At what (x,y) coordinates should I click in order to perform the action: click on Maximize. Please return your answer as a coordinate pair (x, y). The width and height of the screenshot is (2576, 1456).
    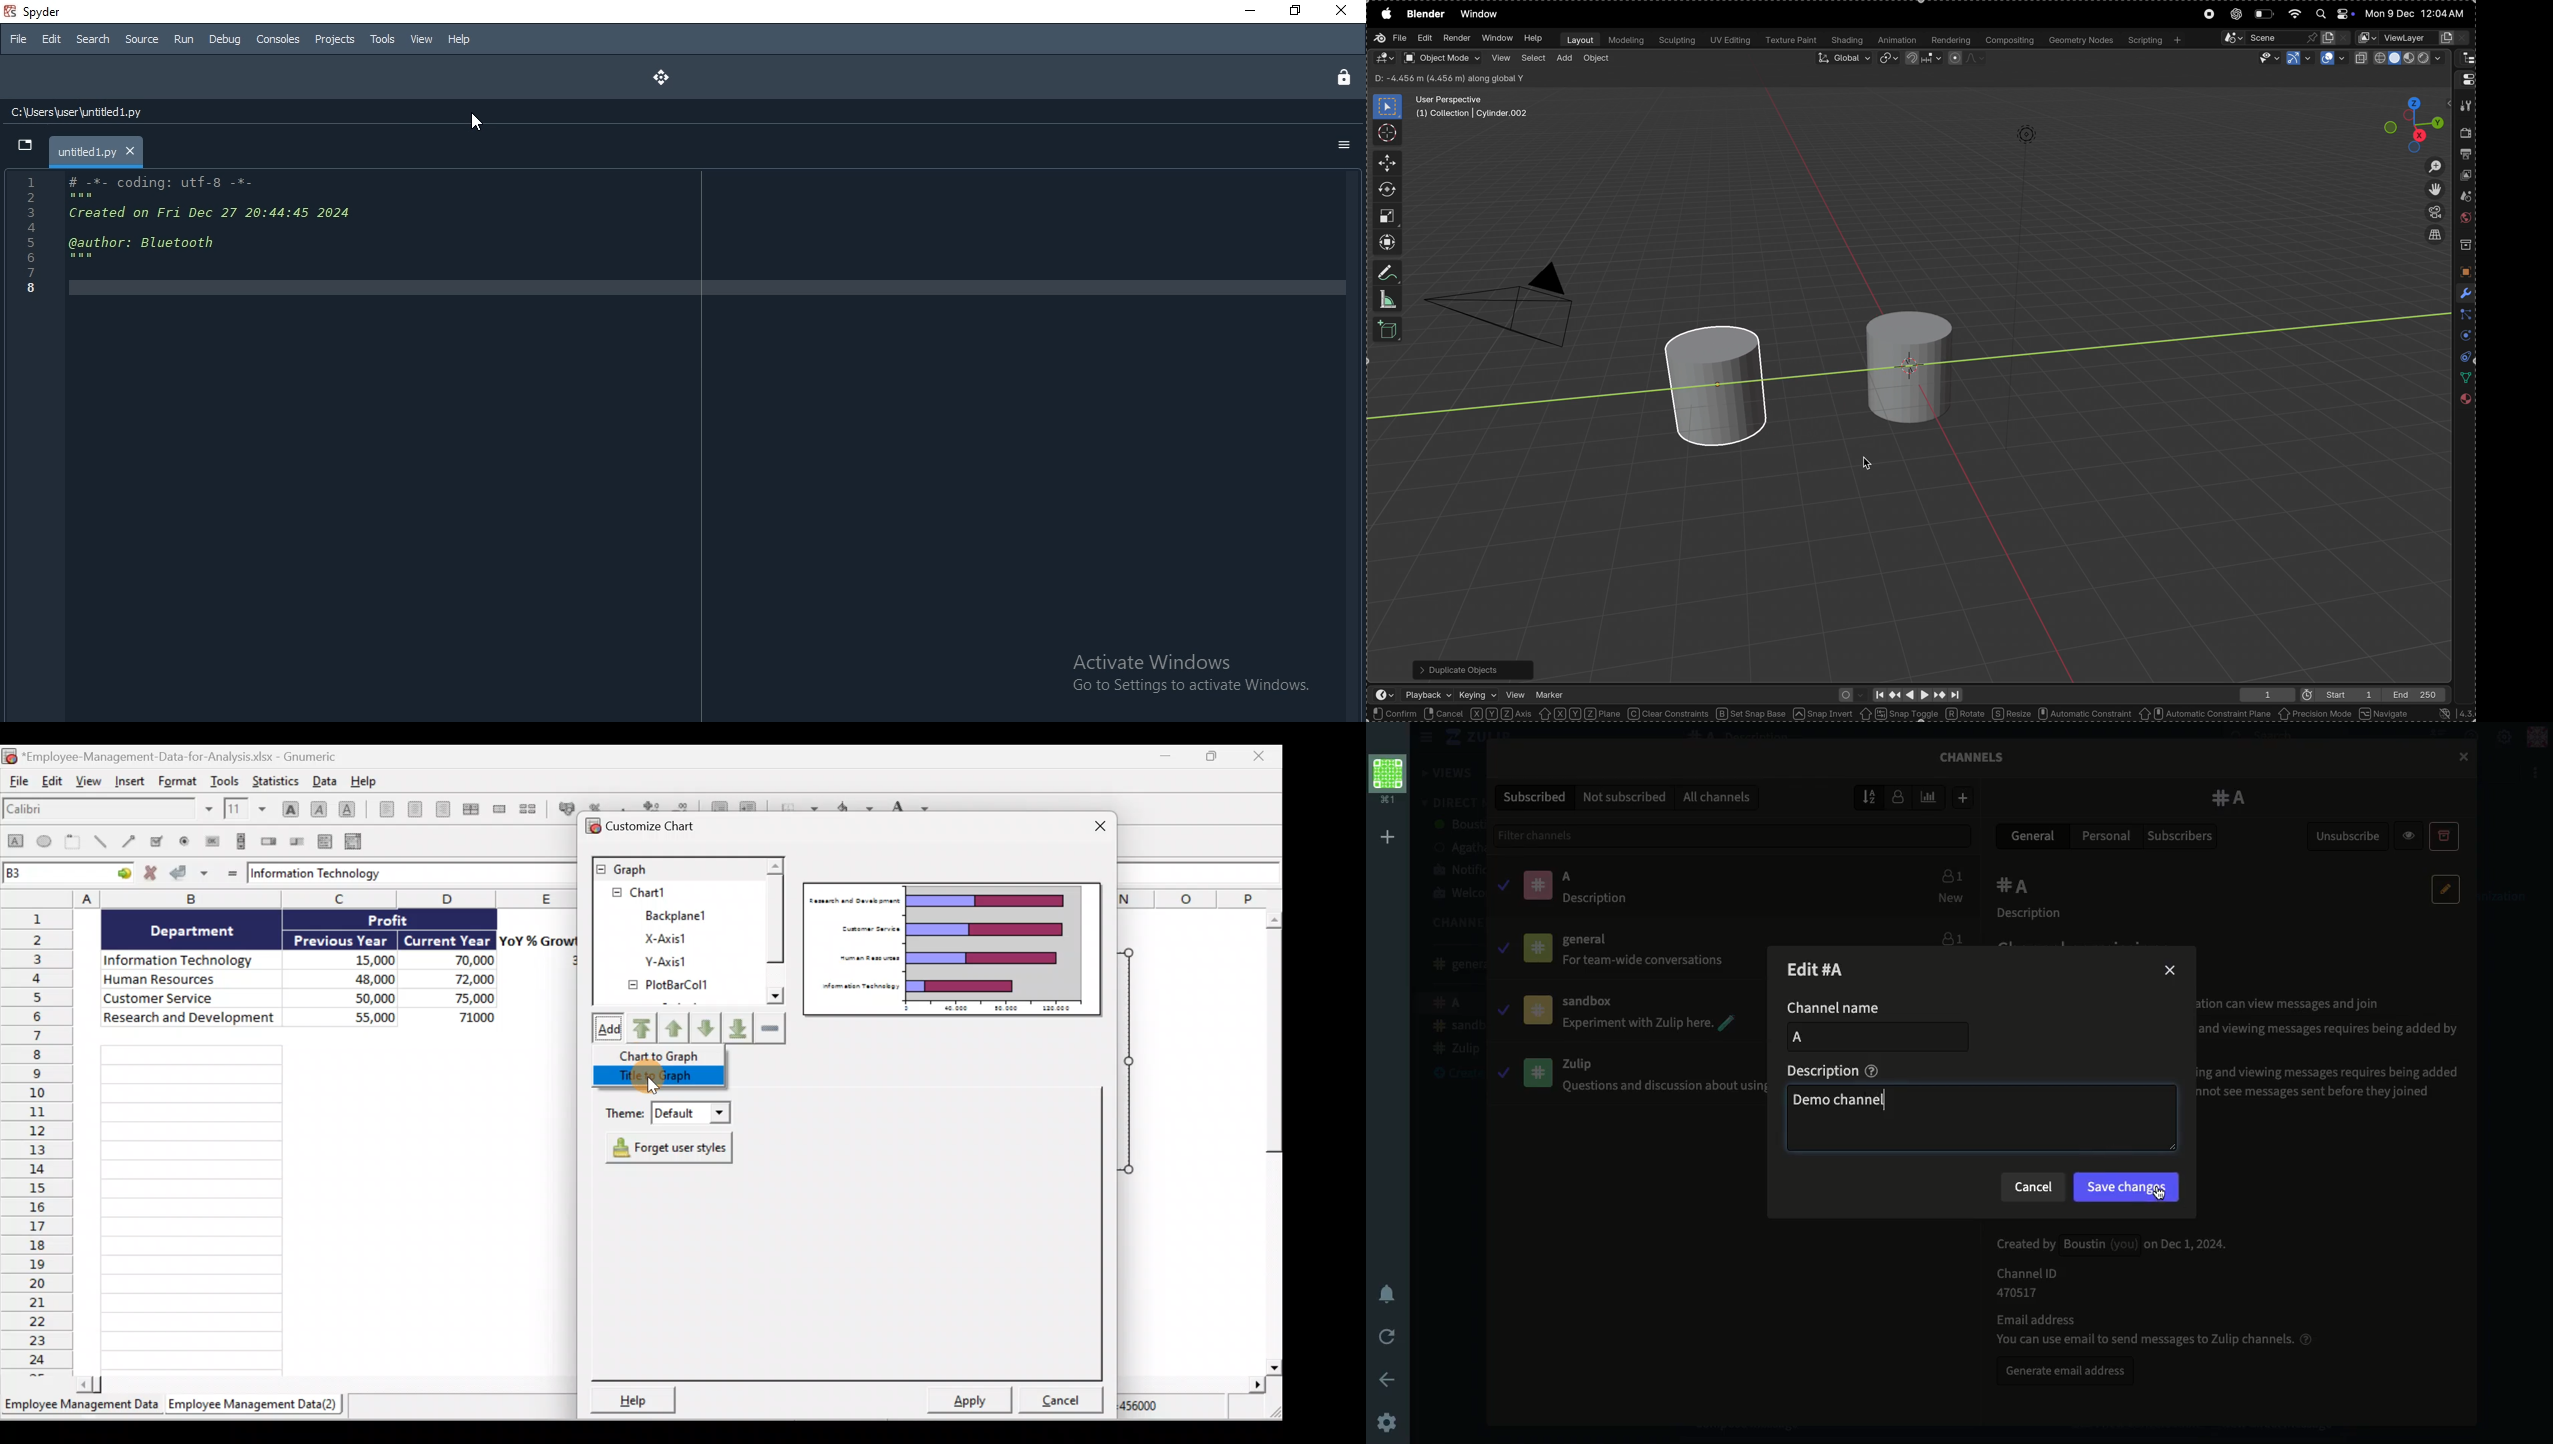
    Looking at the image, I should click on (1218, 758).